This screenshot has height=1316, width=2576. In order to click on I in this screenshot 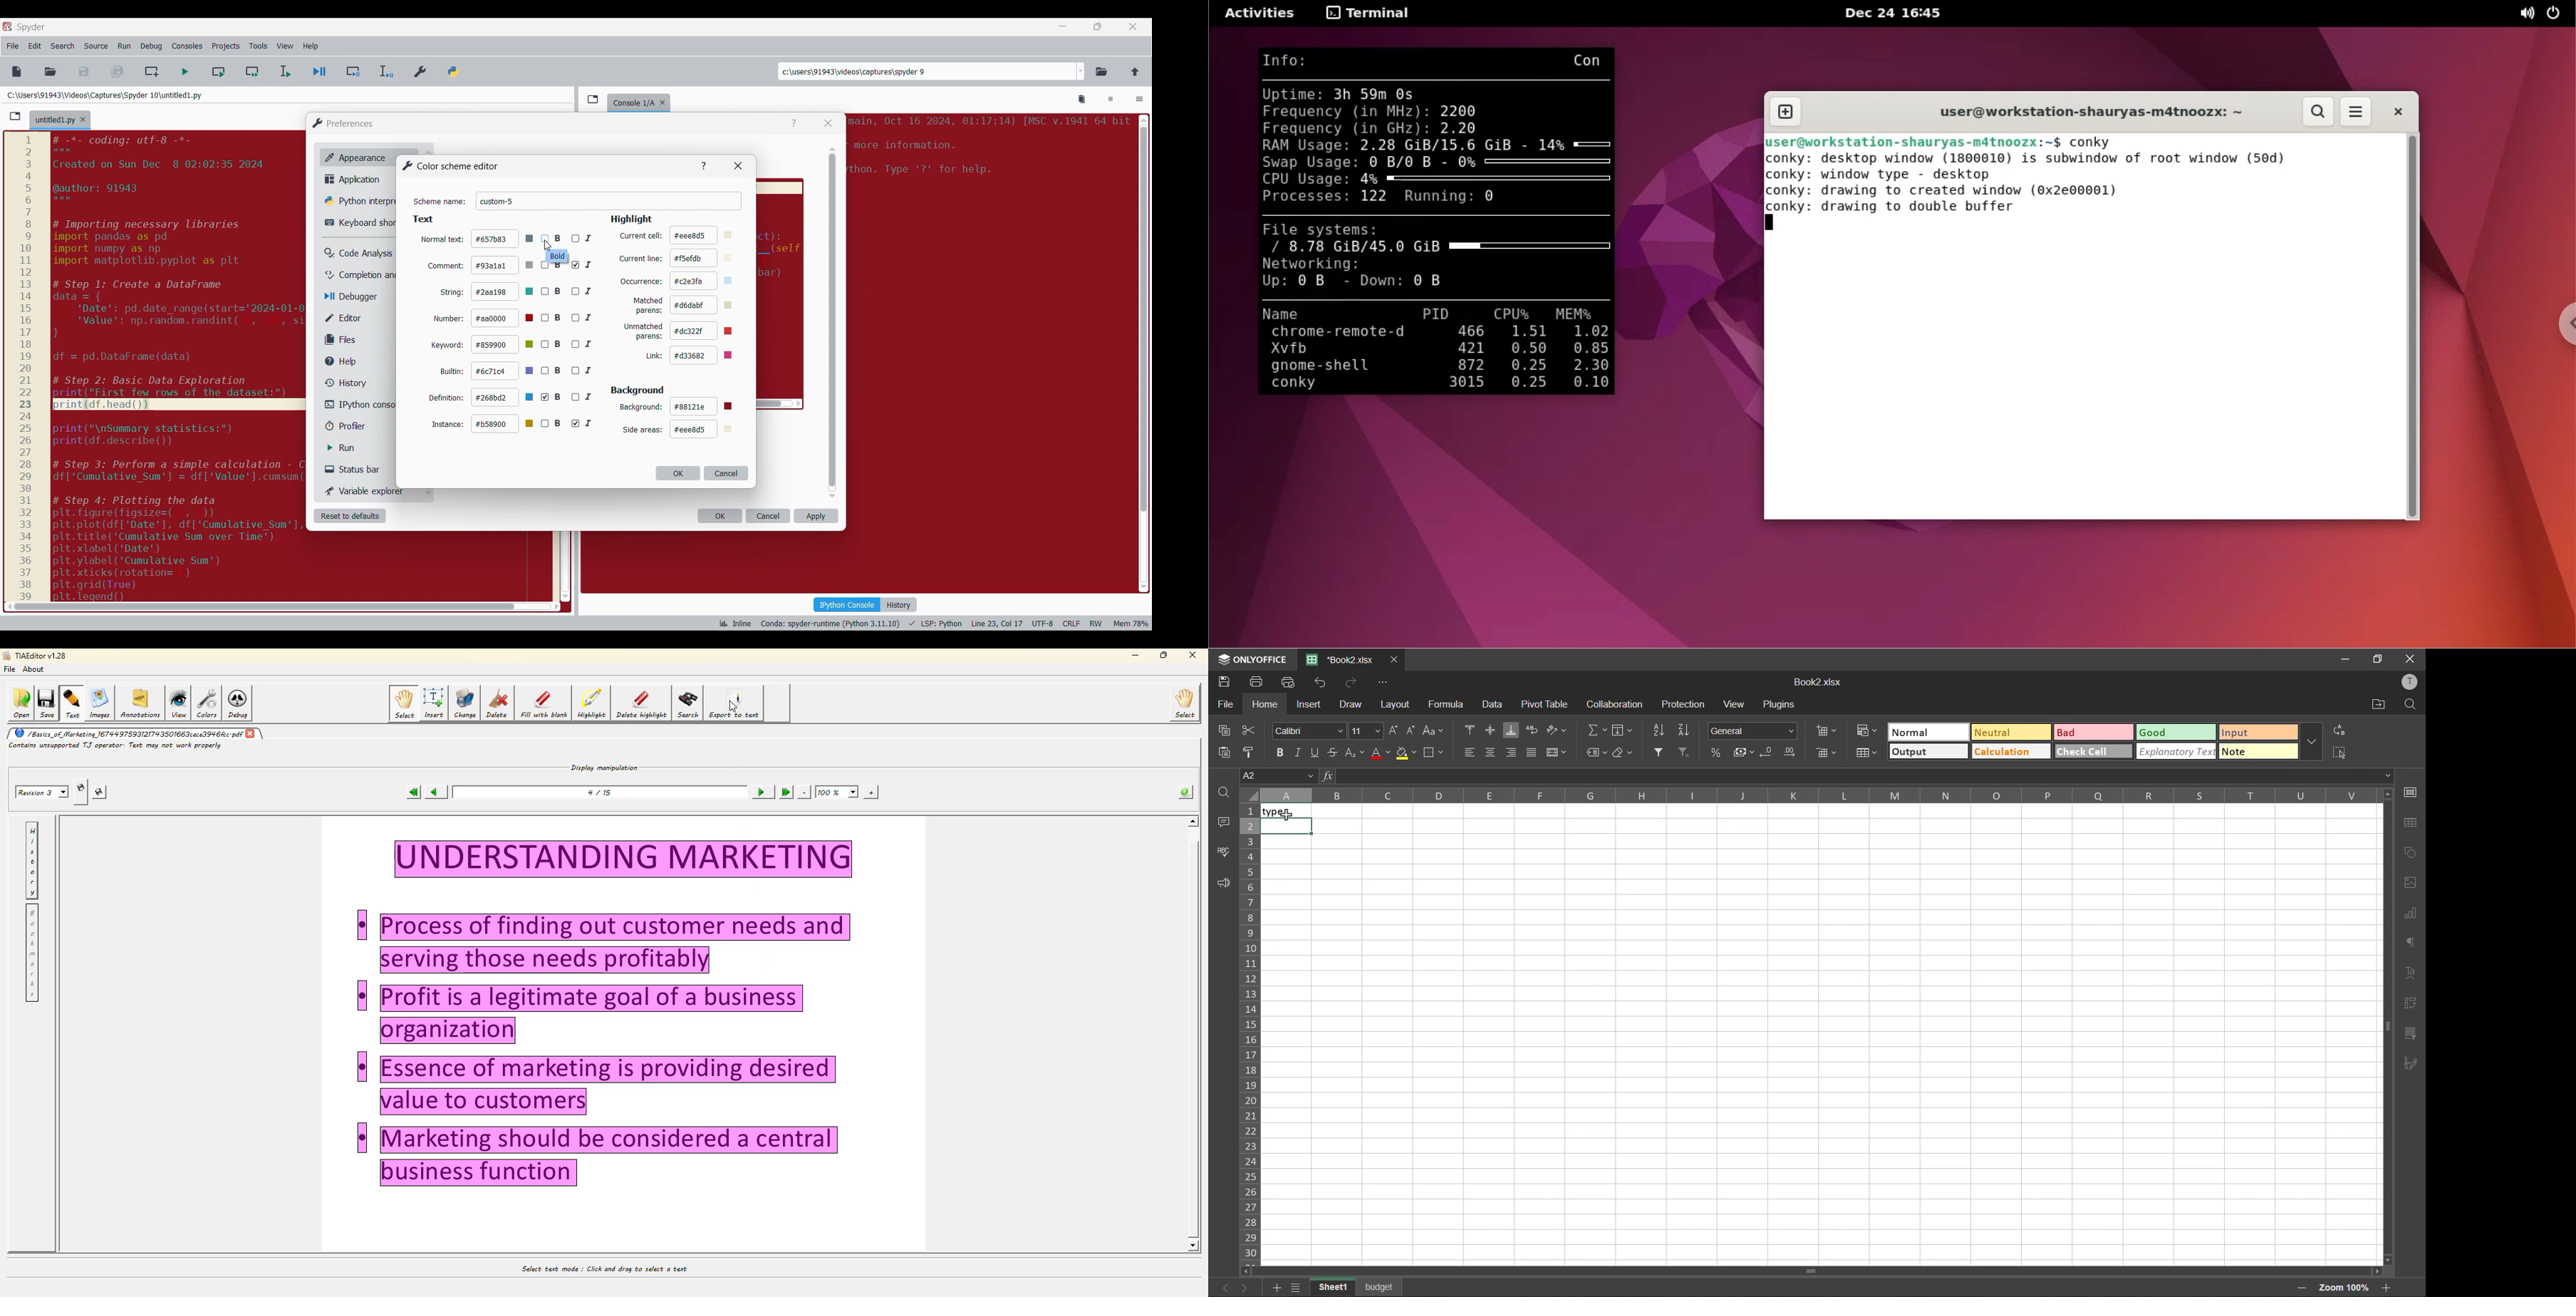, I will do `click(583, 291)`.